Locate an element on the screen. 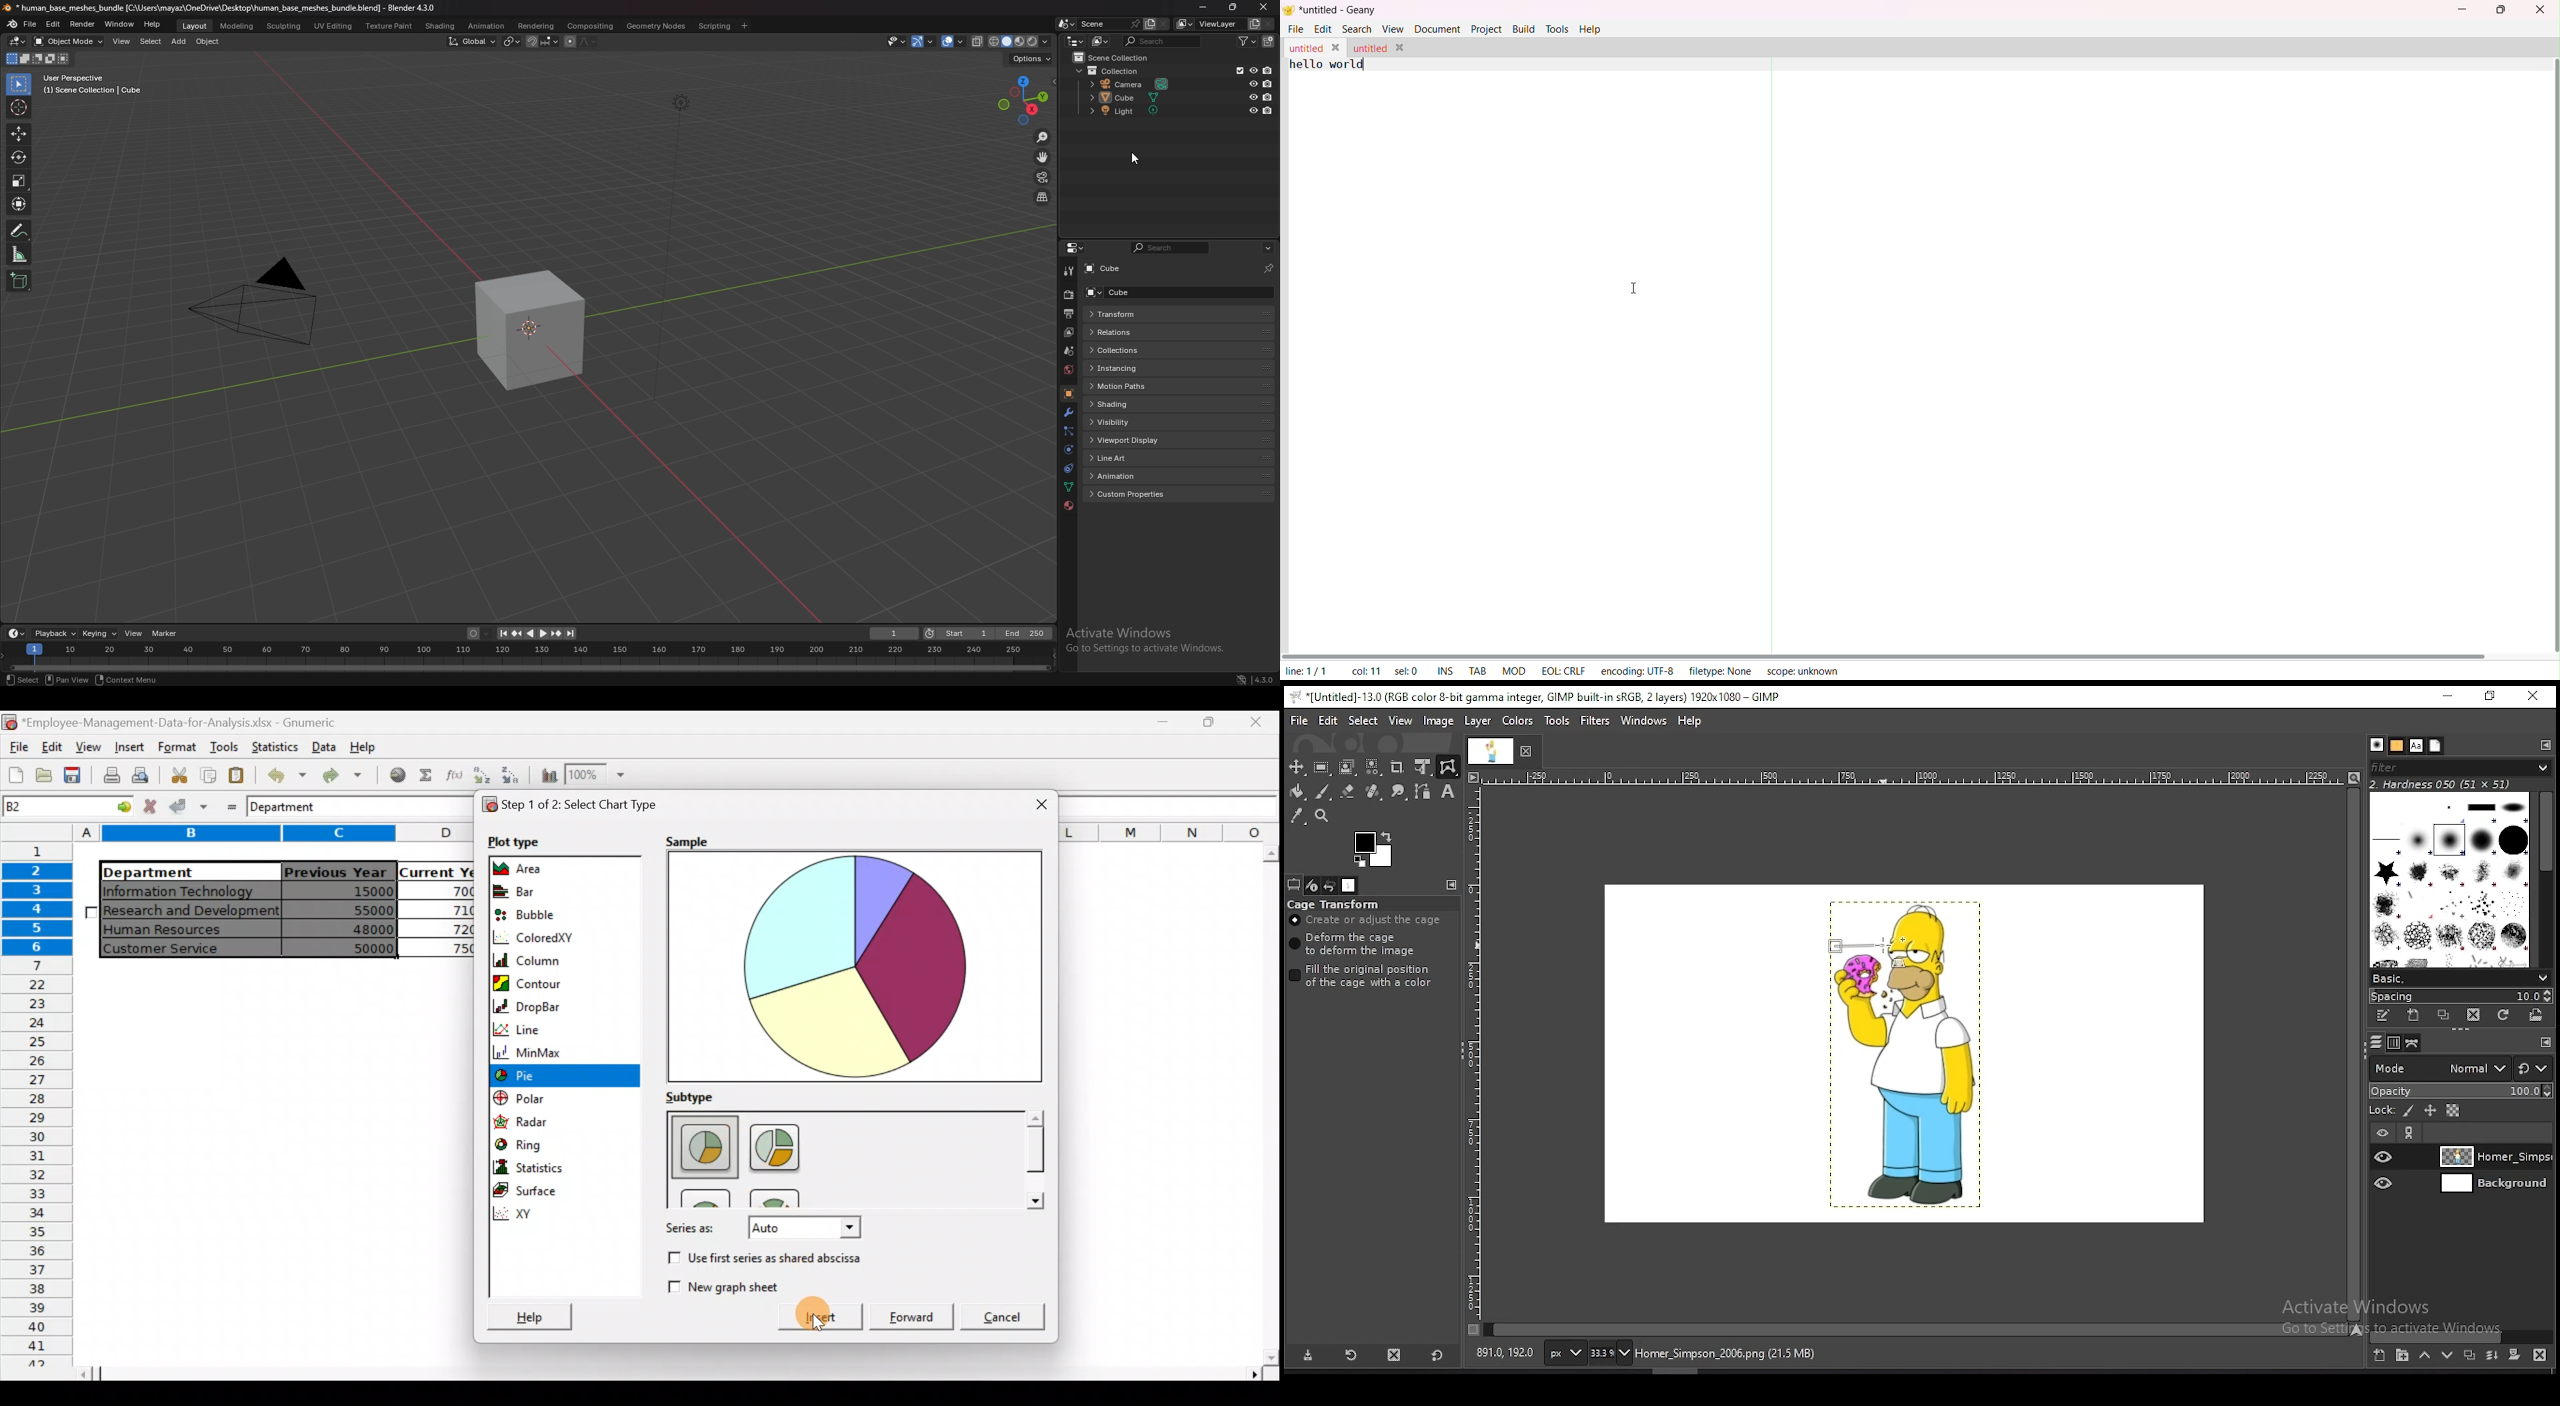 This screenshot has width=2576, height=1428. drawing is located at coordinates (537, 335).